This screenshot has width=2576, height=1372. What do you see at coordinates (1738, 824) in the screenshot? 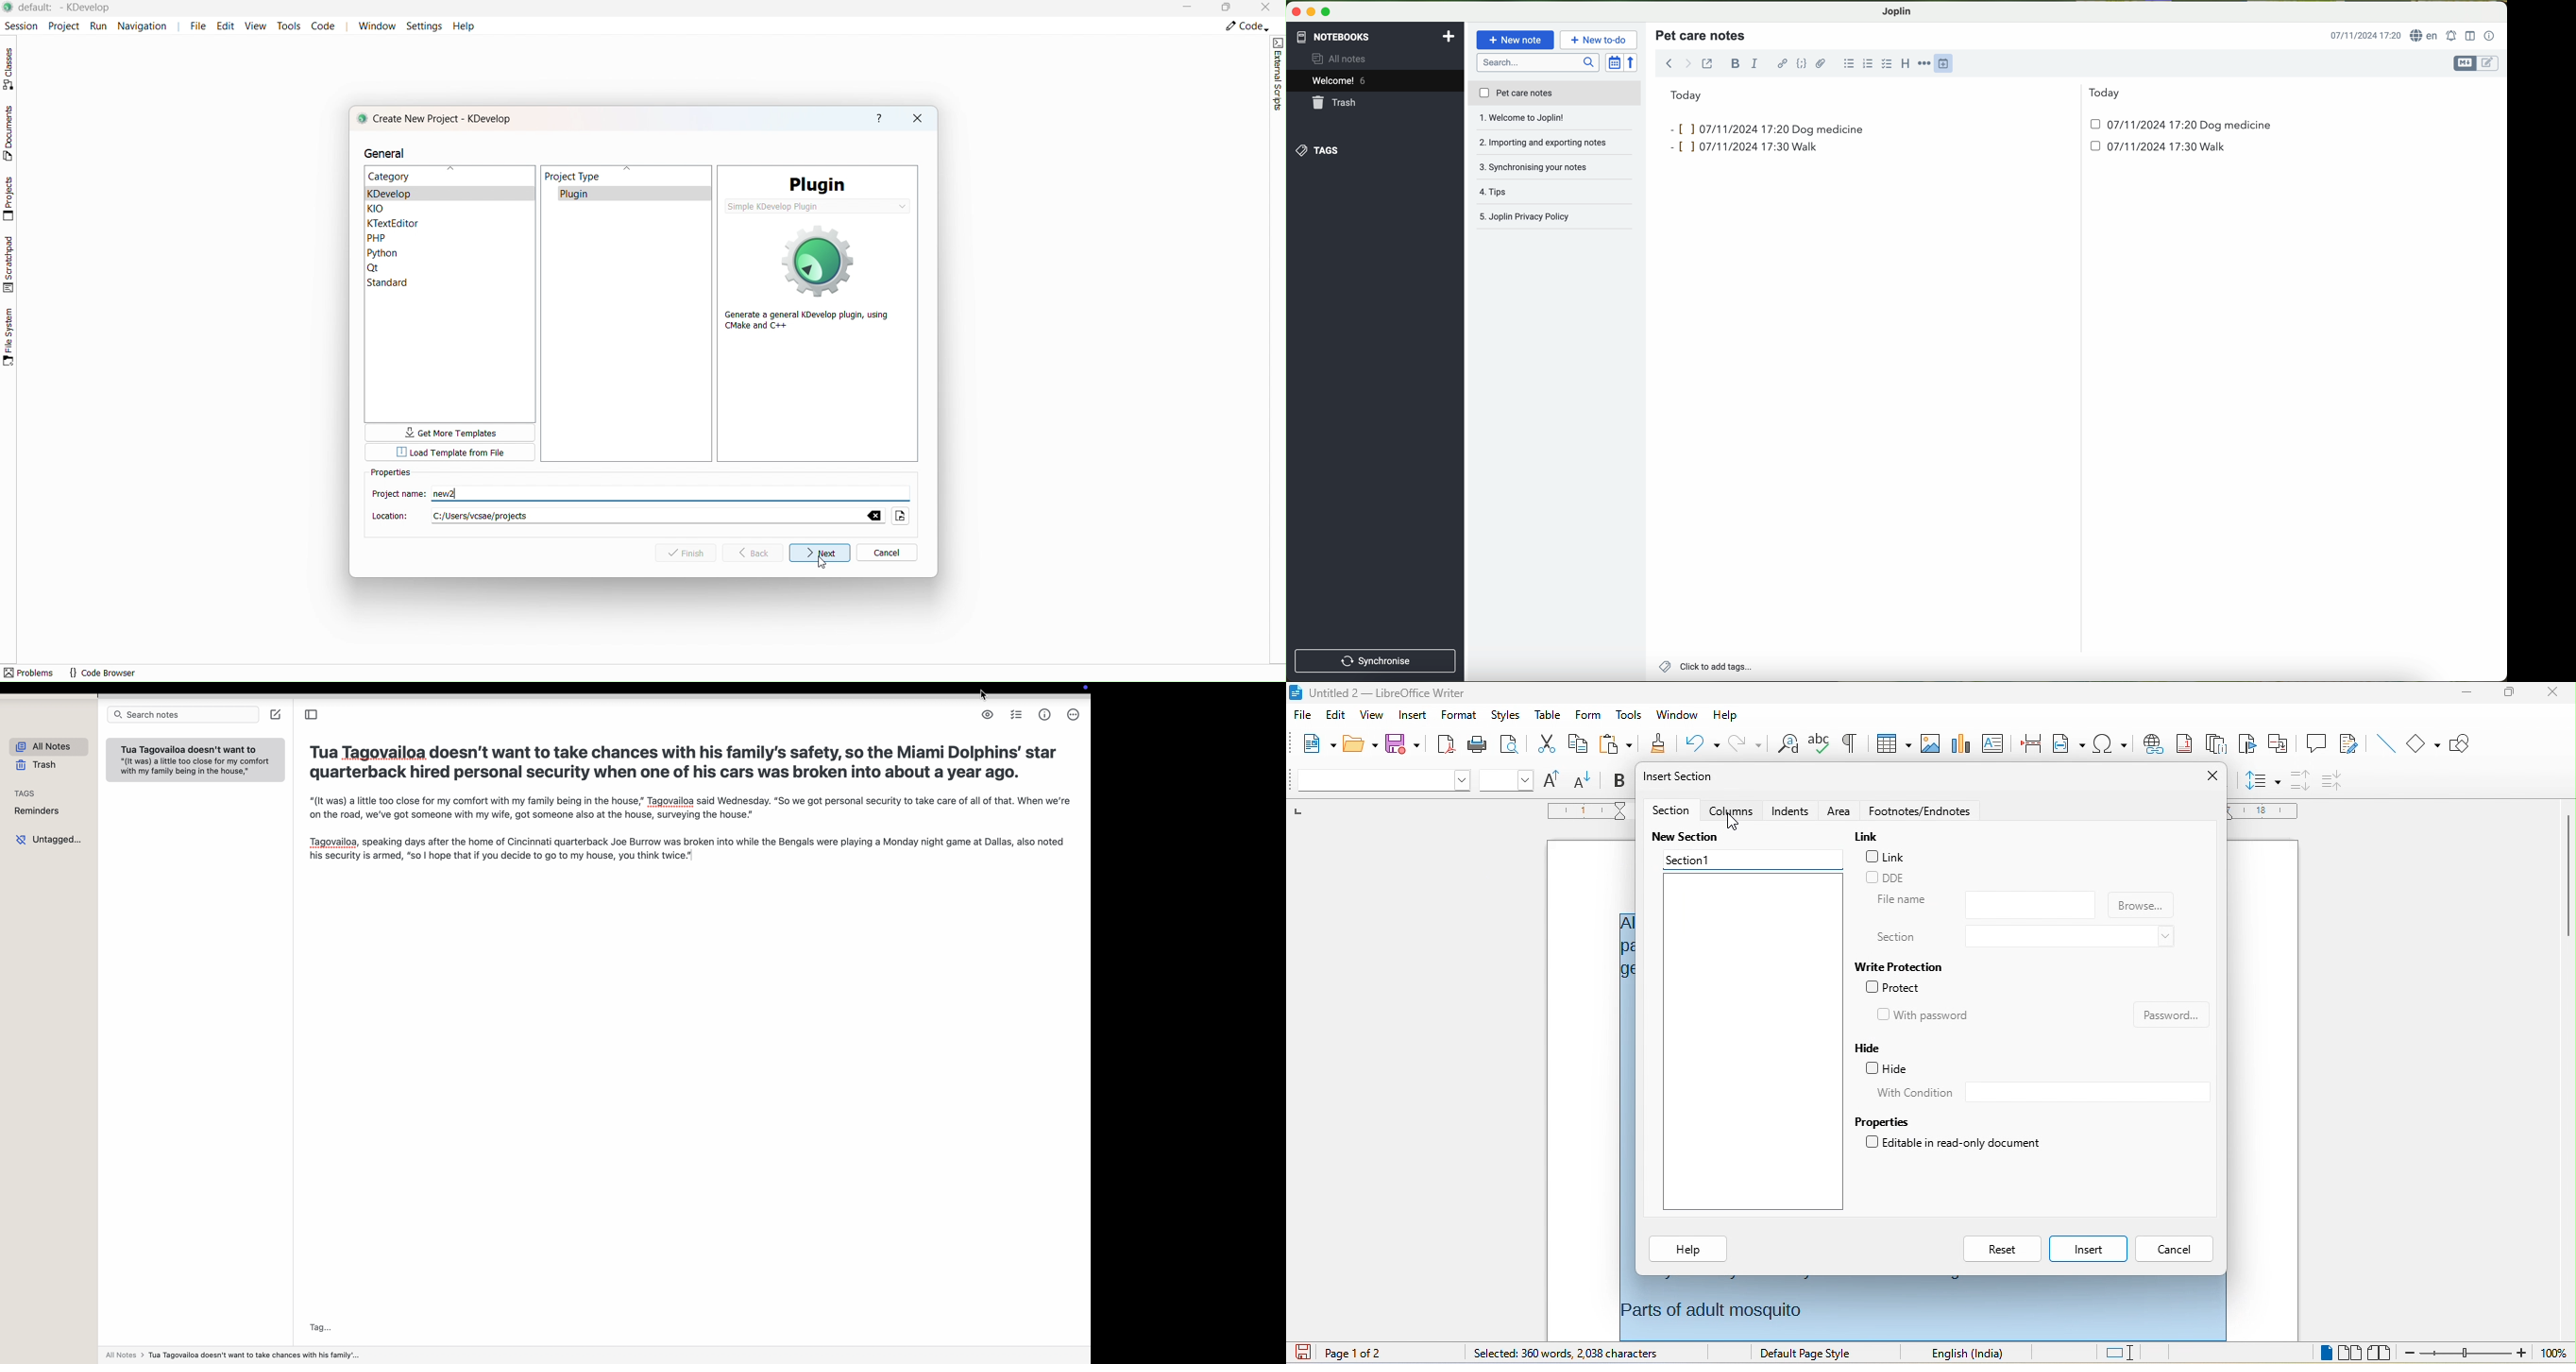
I see `cursor movement ` at bounding box center [1738, 824].